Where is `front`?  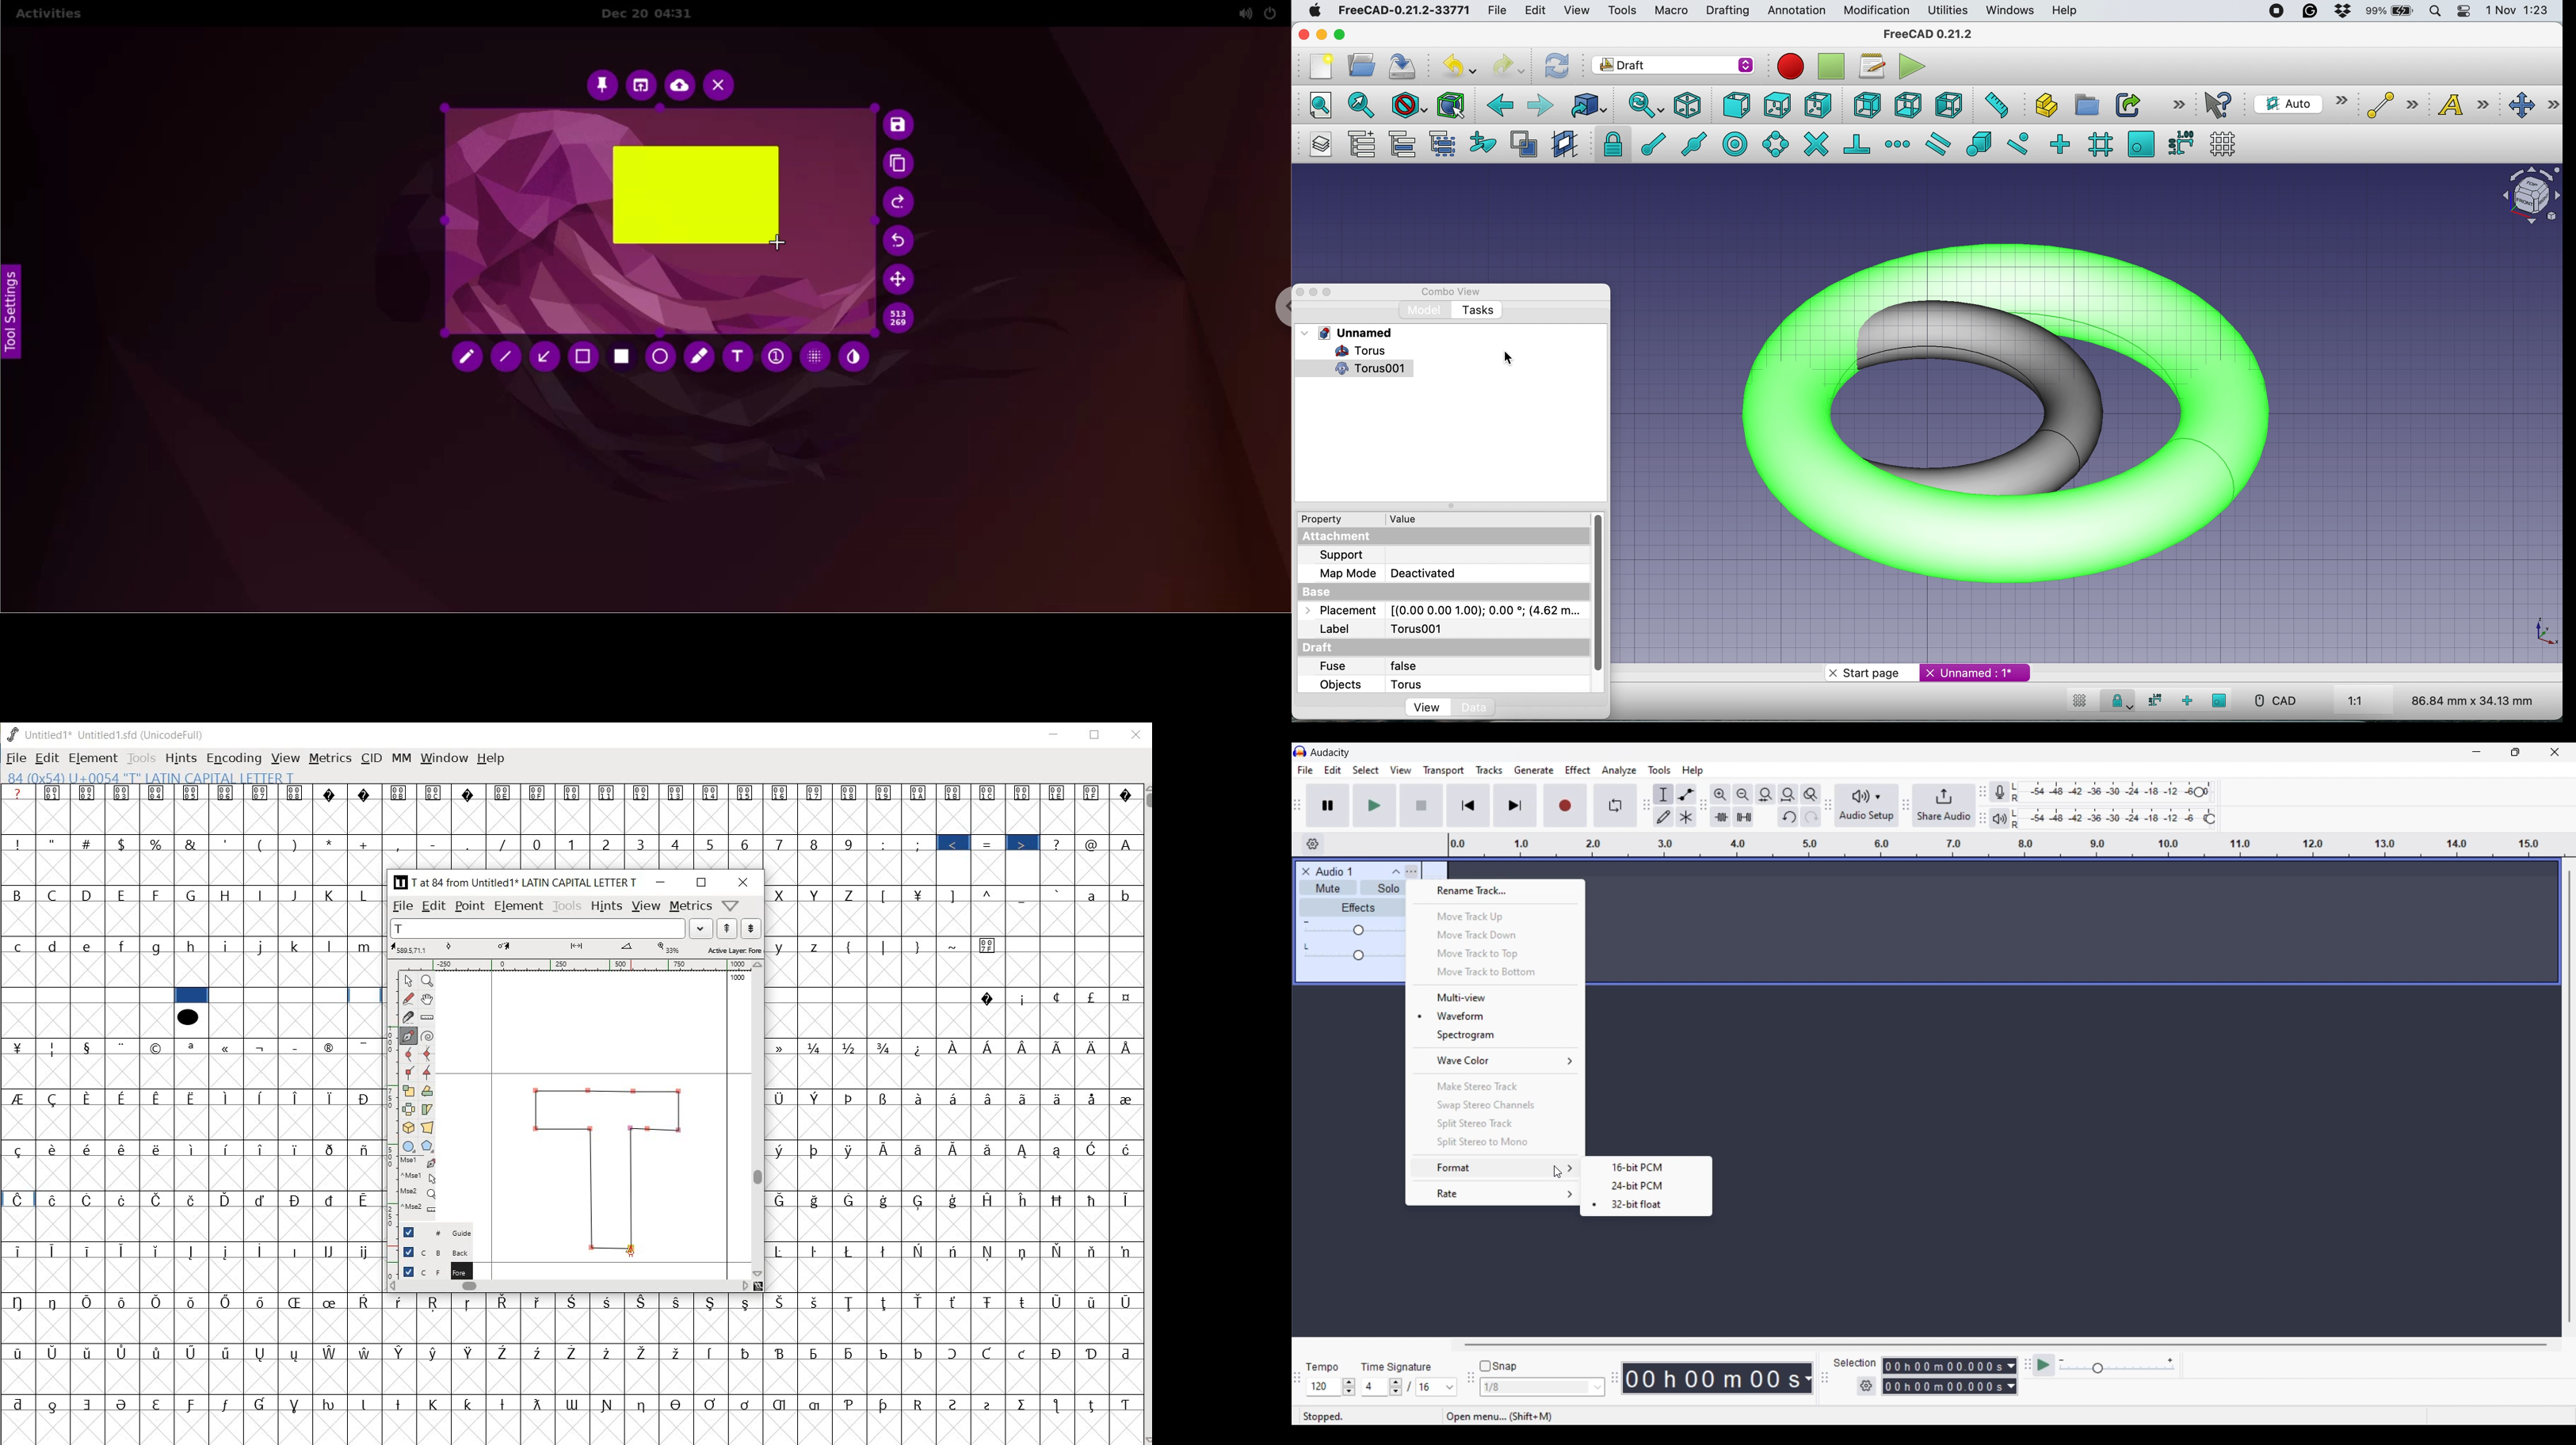 front is located at coordinates (1736, 106).